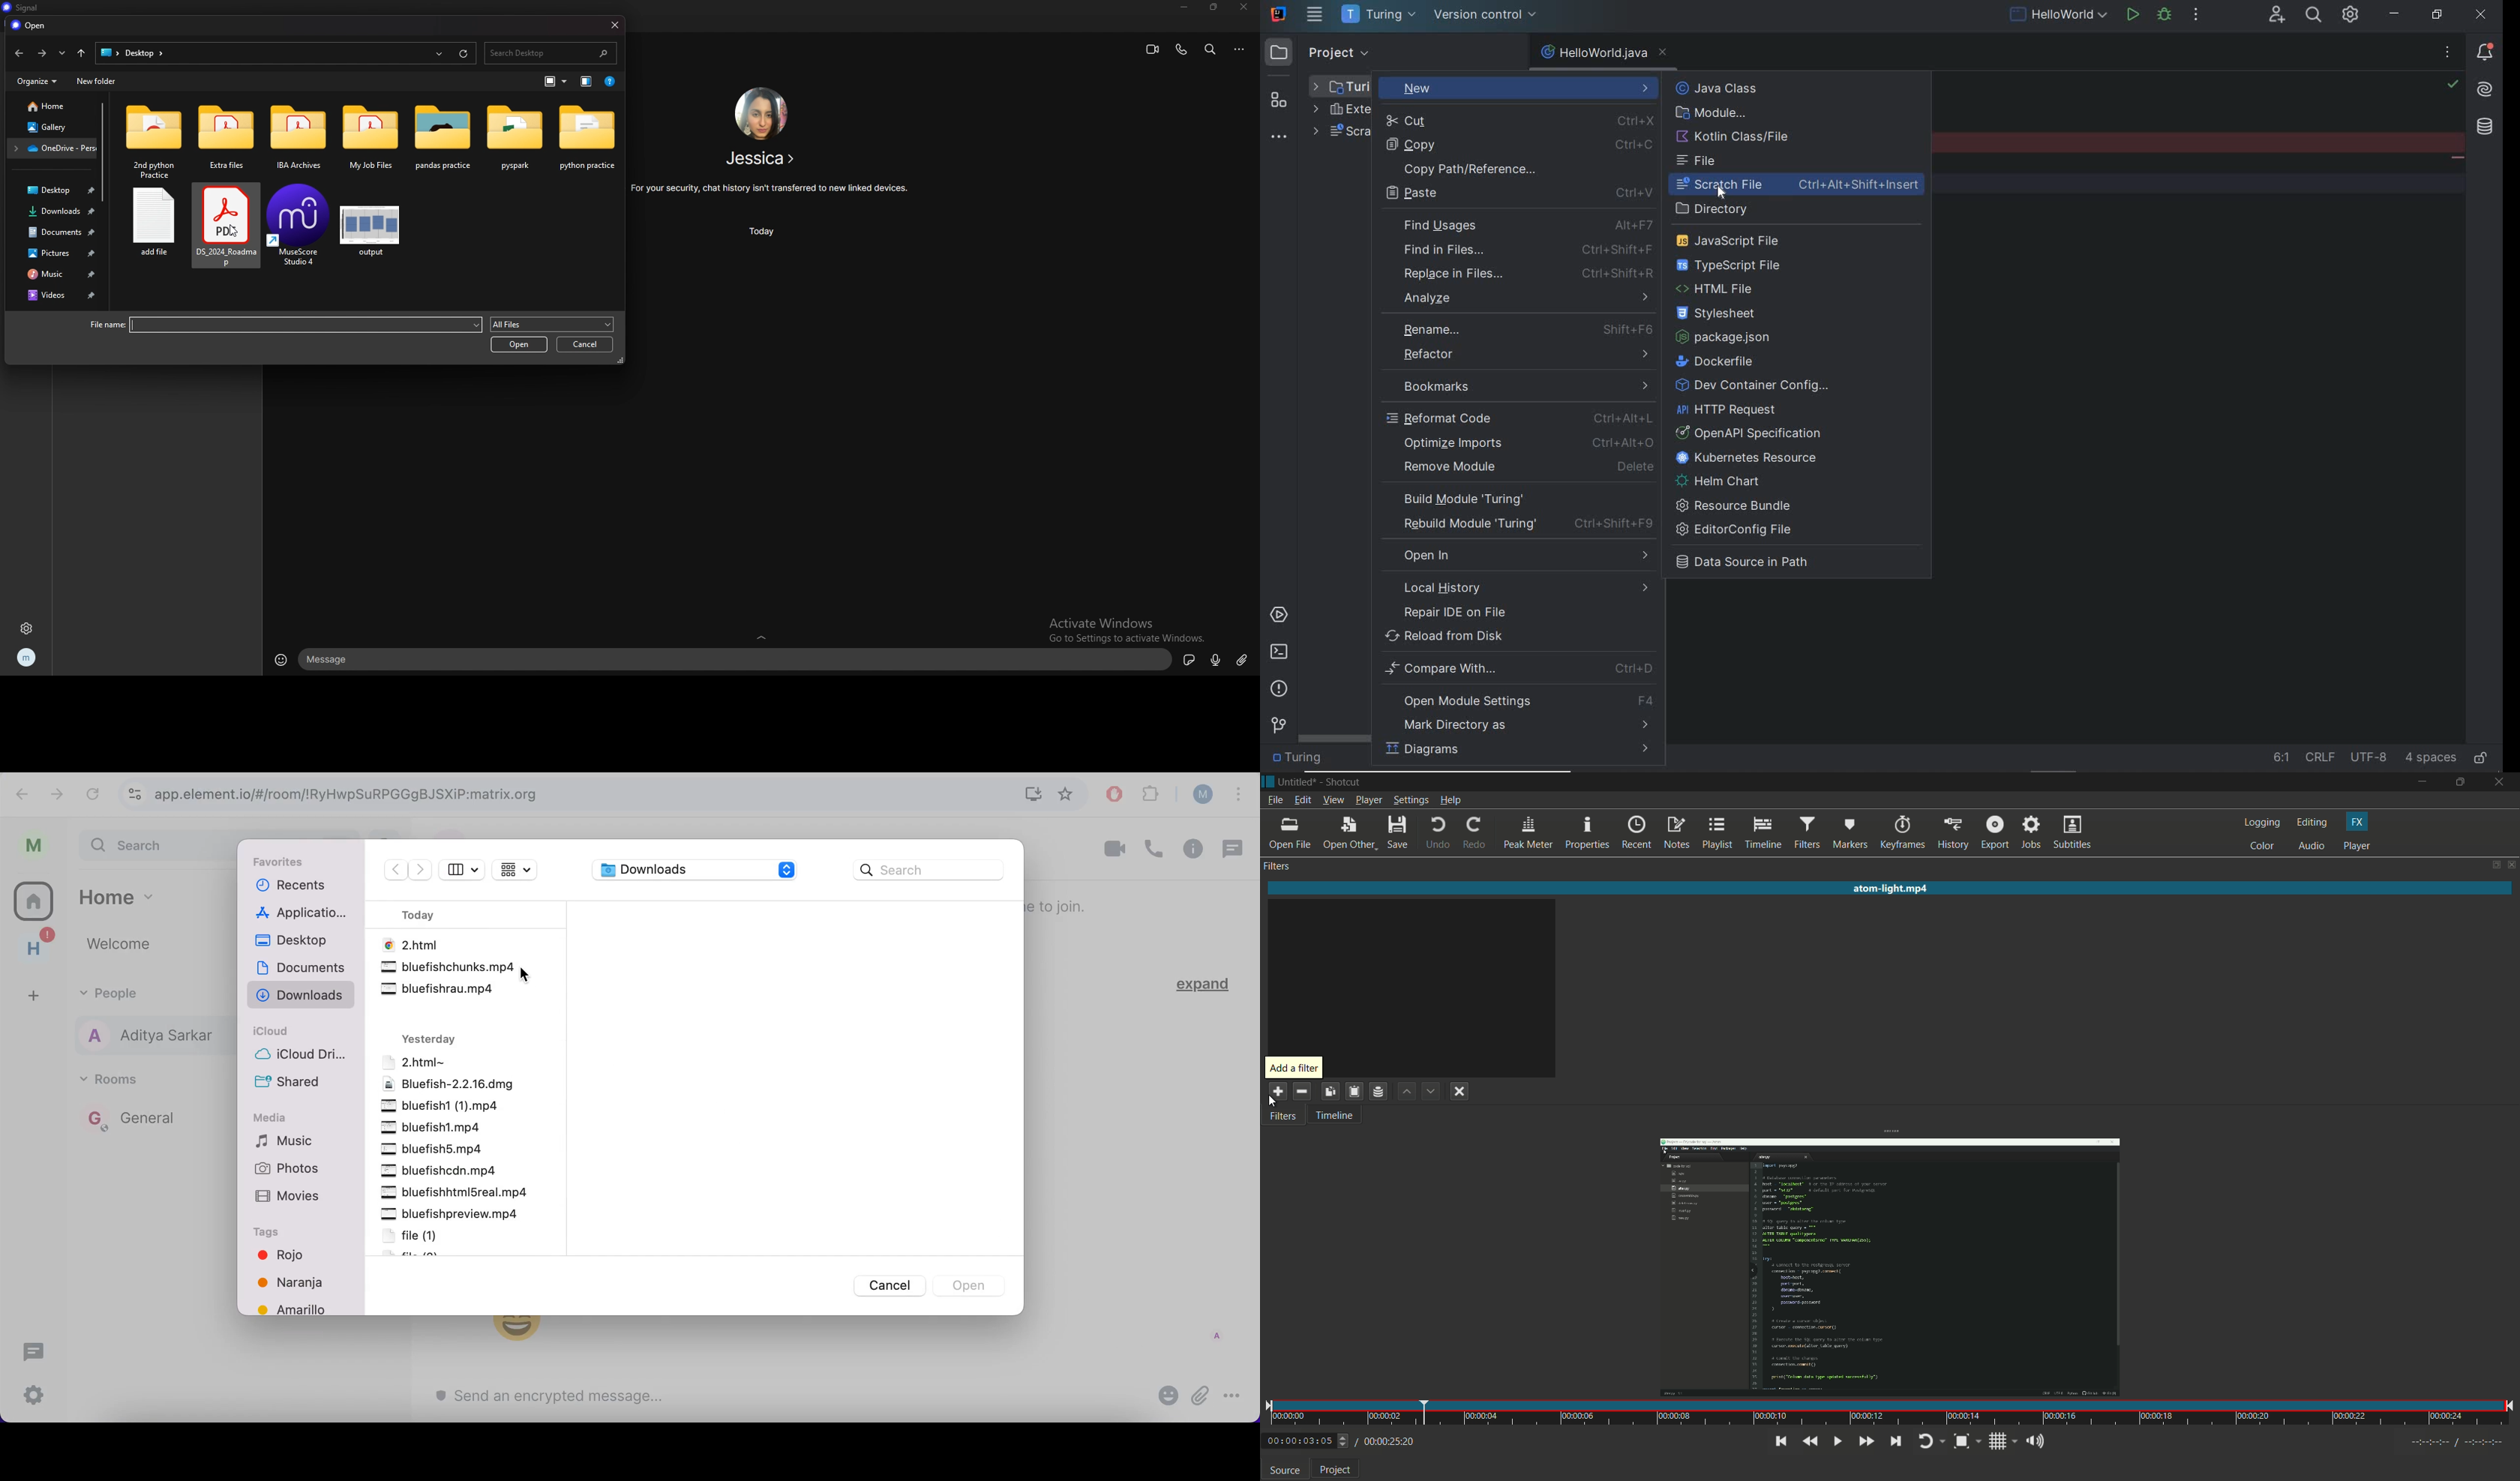 Image resolution: width=2520 pixels, height=1484 pixels. I want to click on atom-light mp4 (opened file), so click(1894, 887).